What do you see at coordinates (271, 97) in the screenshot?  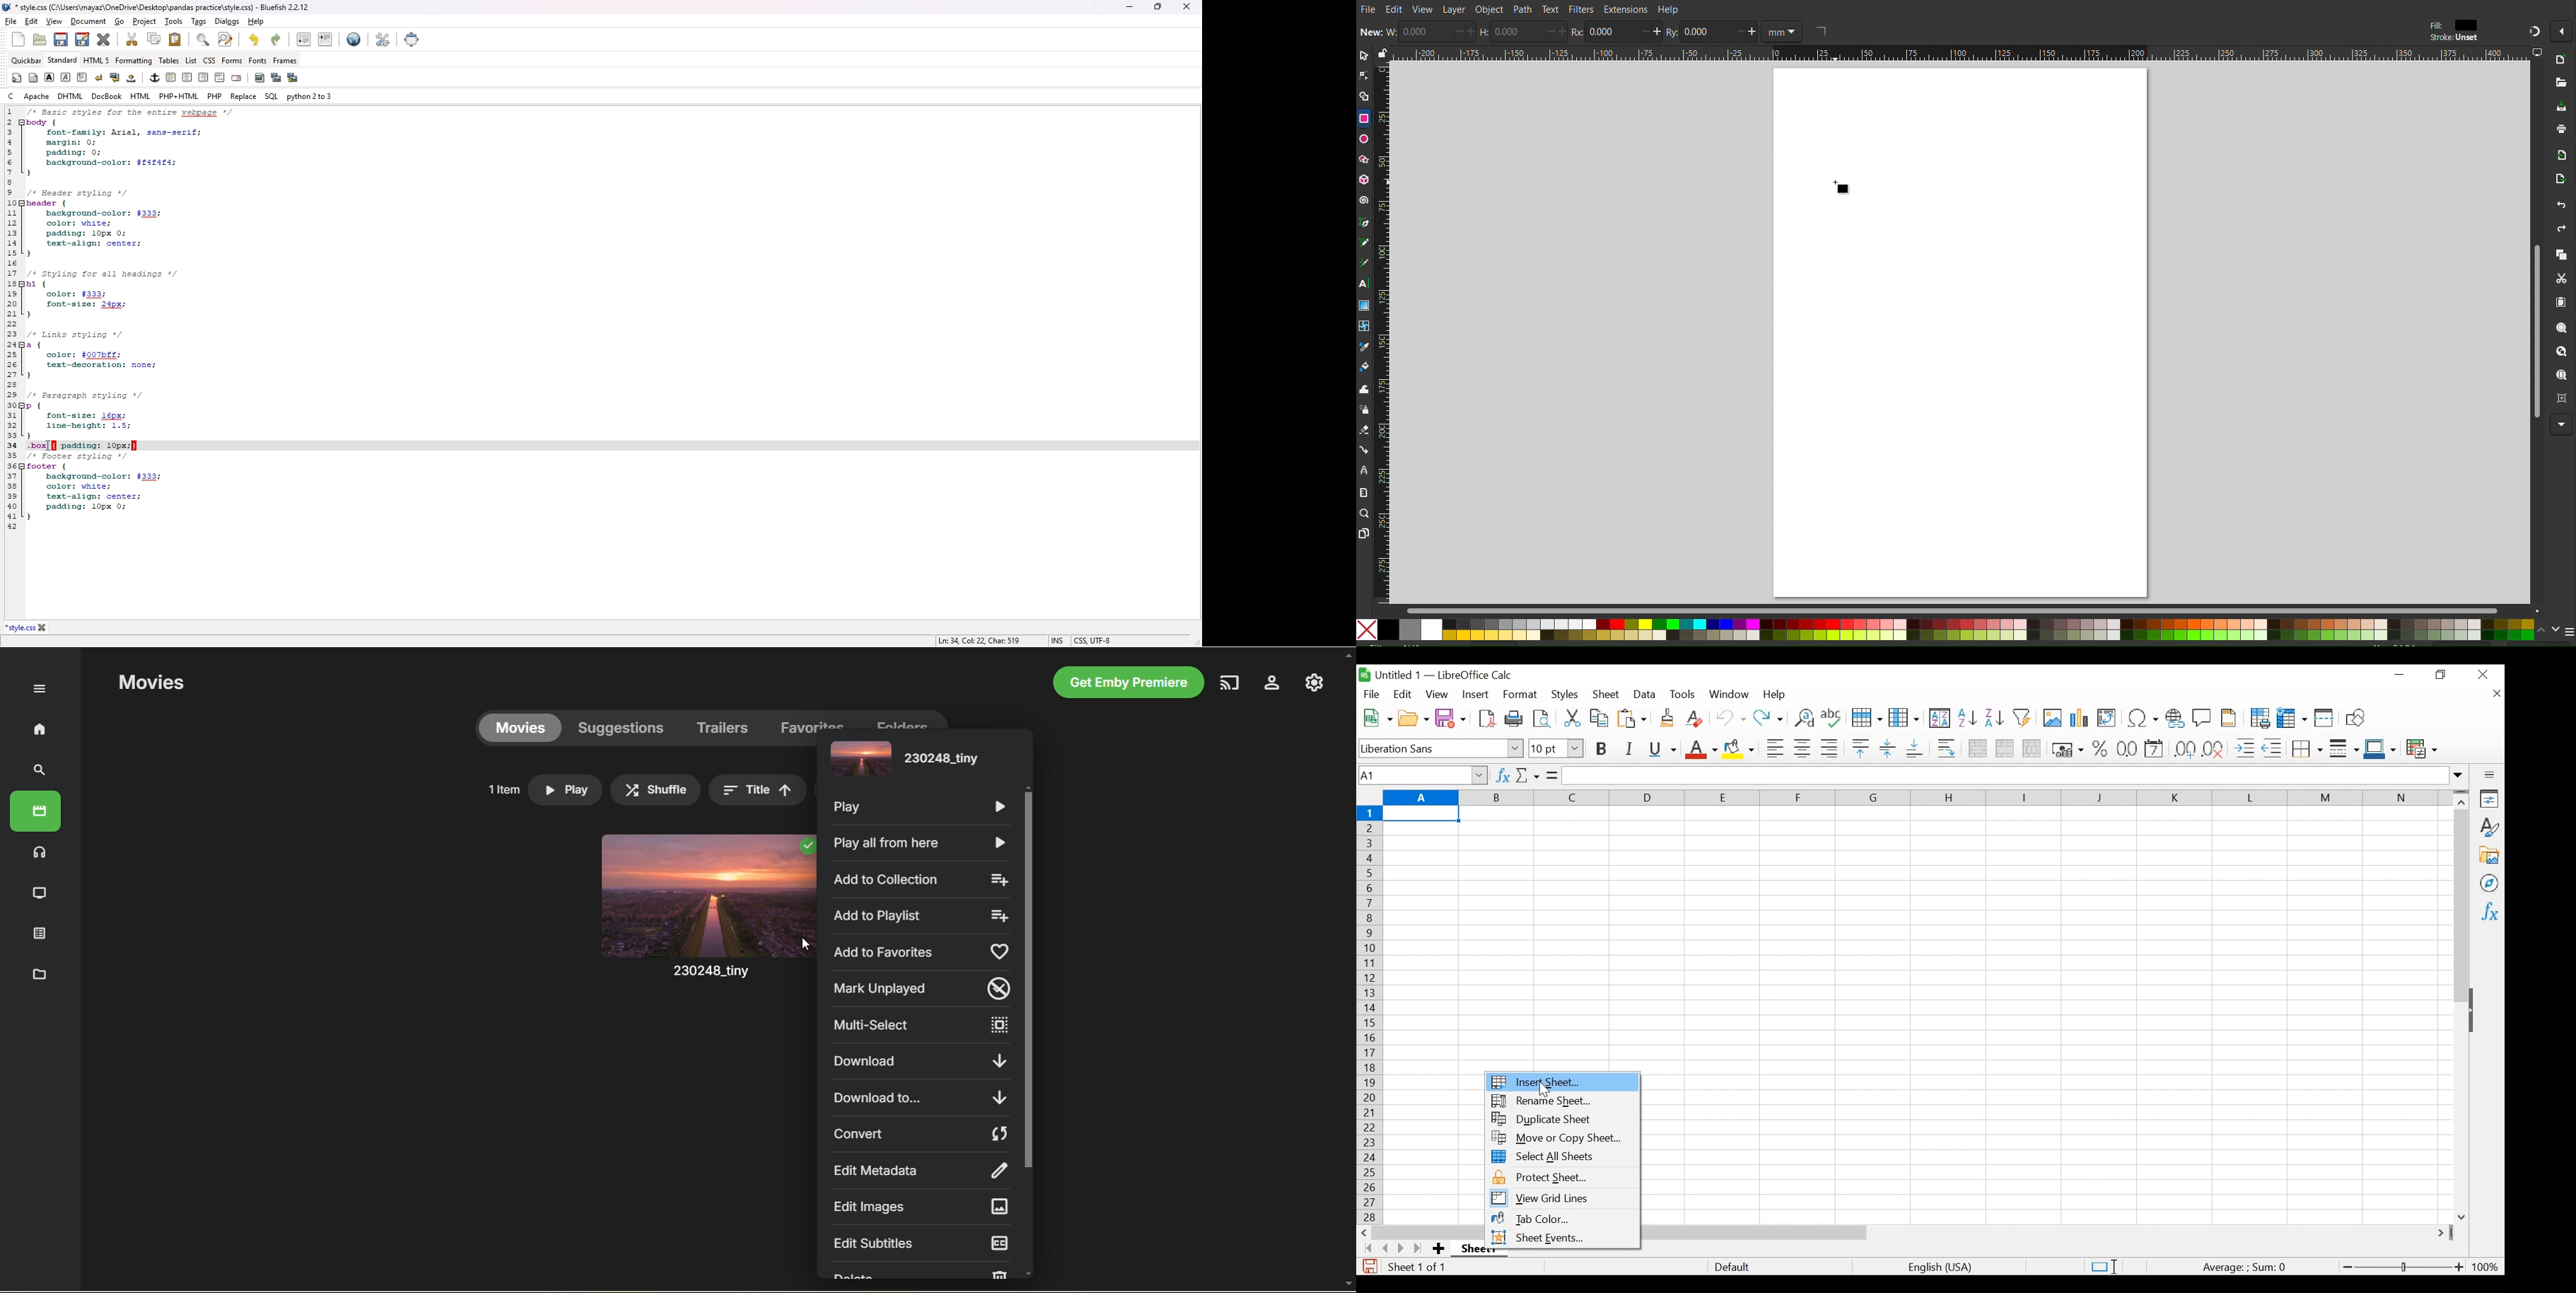 I see `sql` at bounding box center [271, 97].